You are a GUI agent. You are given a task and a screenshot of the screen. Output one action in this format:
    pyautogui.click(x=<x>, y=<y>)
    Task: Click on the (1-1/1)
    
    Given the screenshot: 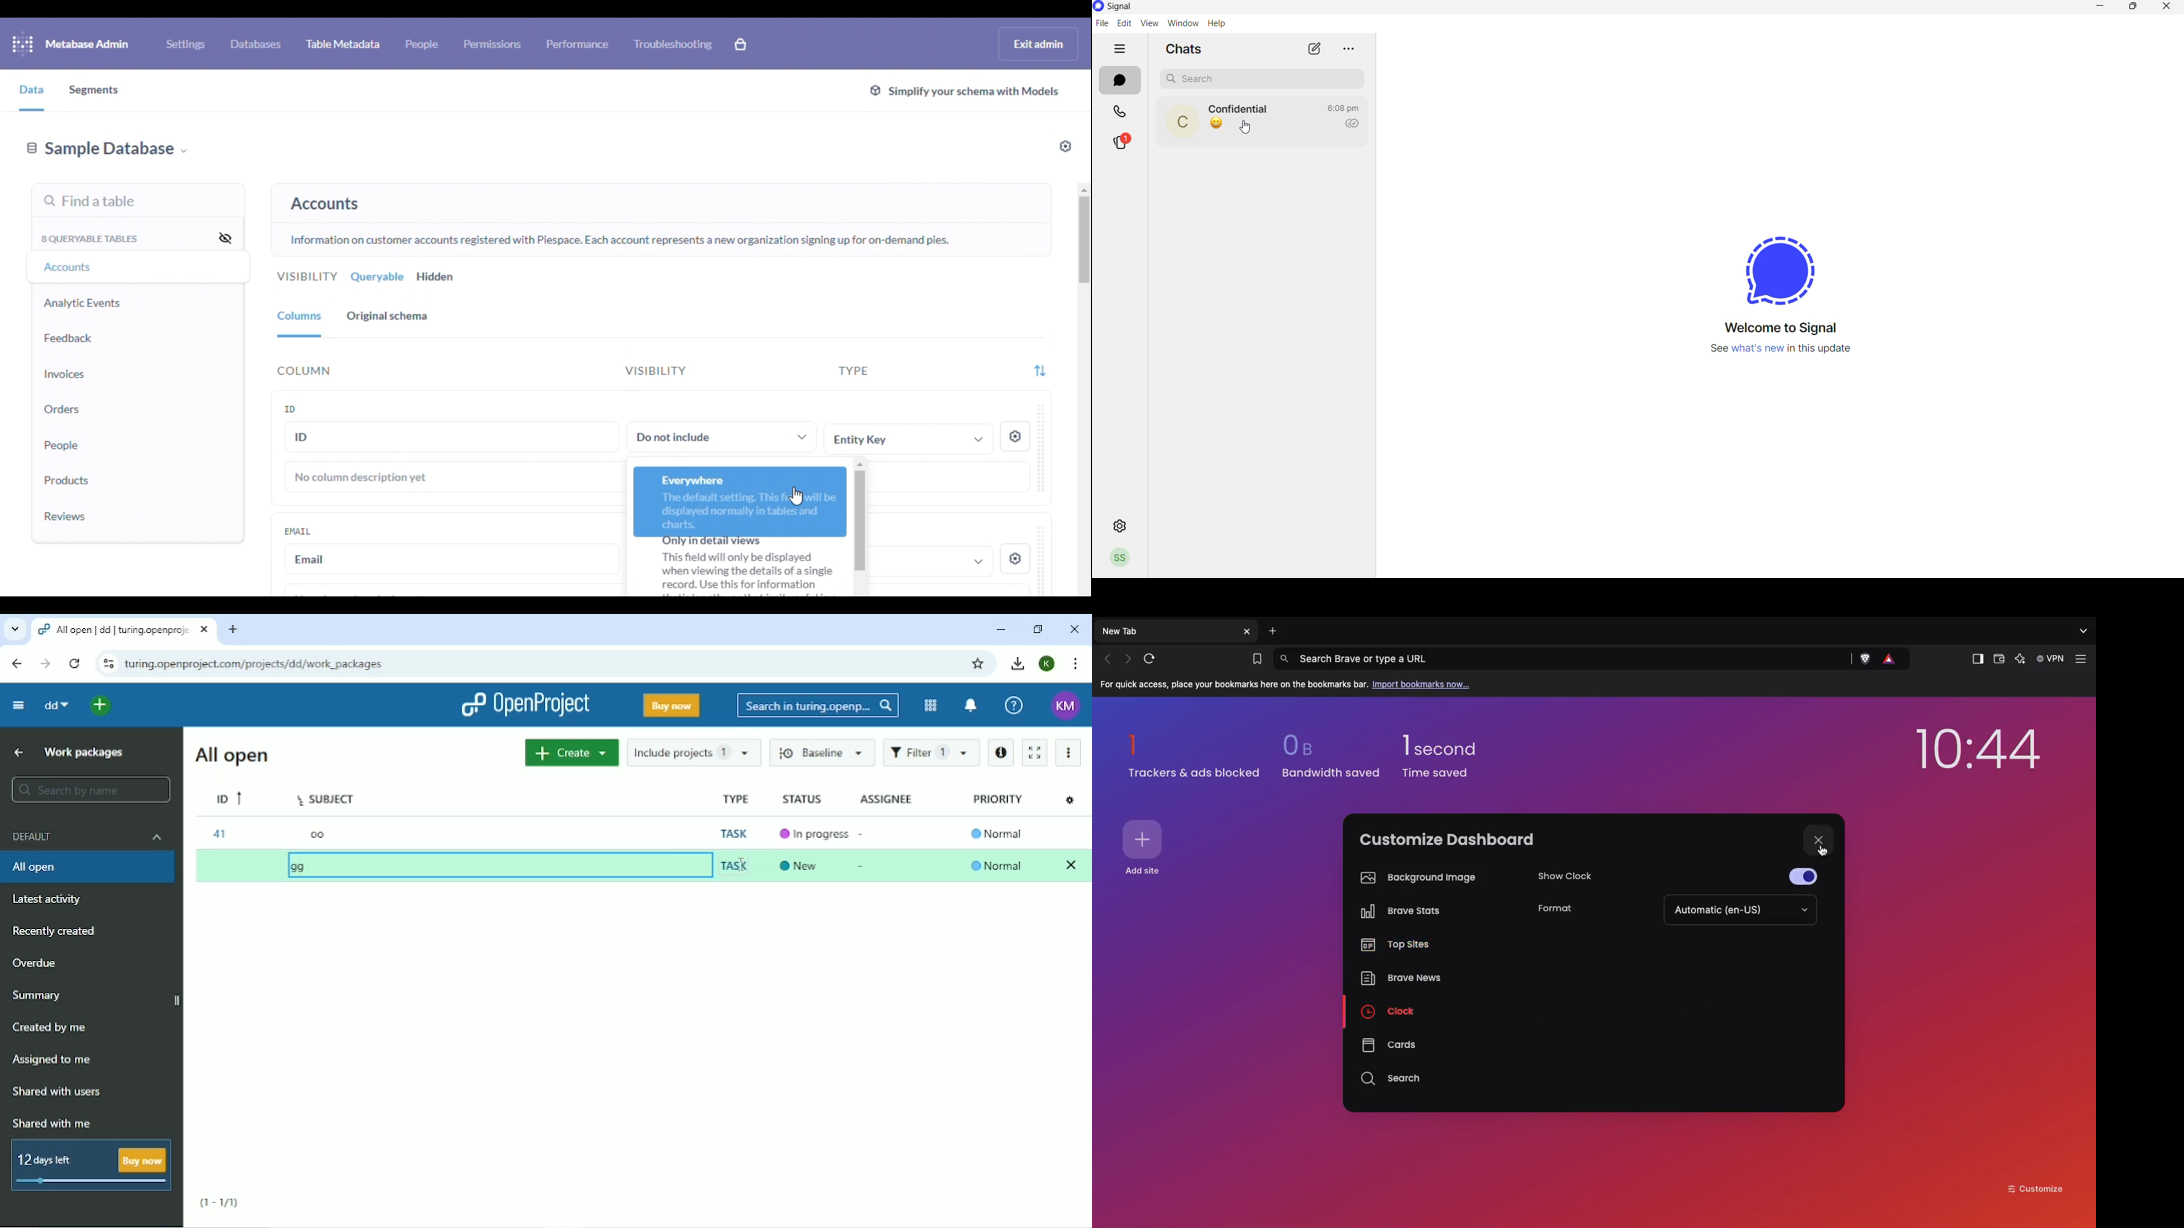 What is the action you would take?
    pyautogui.click(x=222, y=1199)
    